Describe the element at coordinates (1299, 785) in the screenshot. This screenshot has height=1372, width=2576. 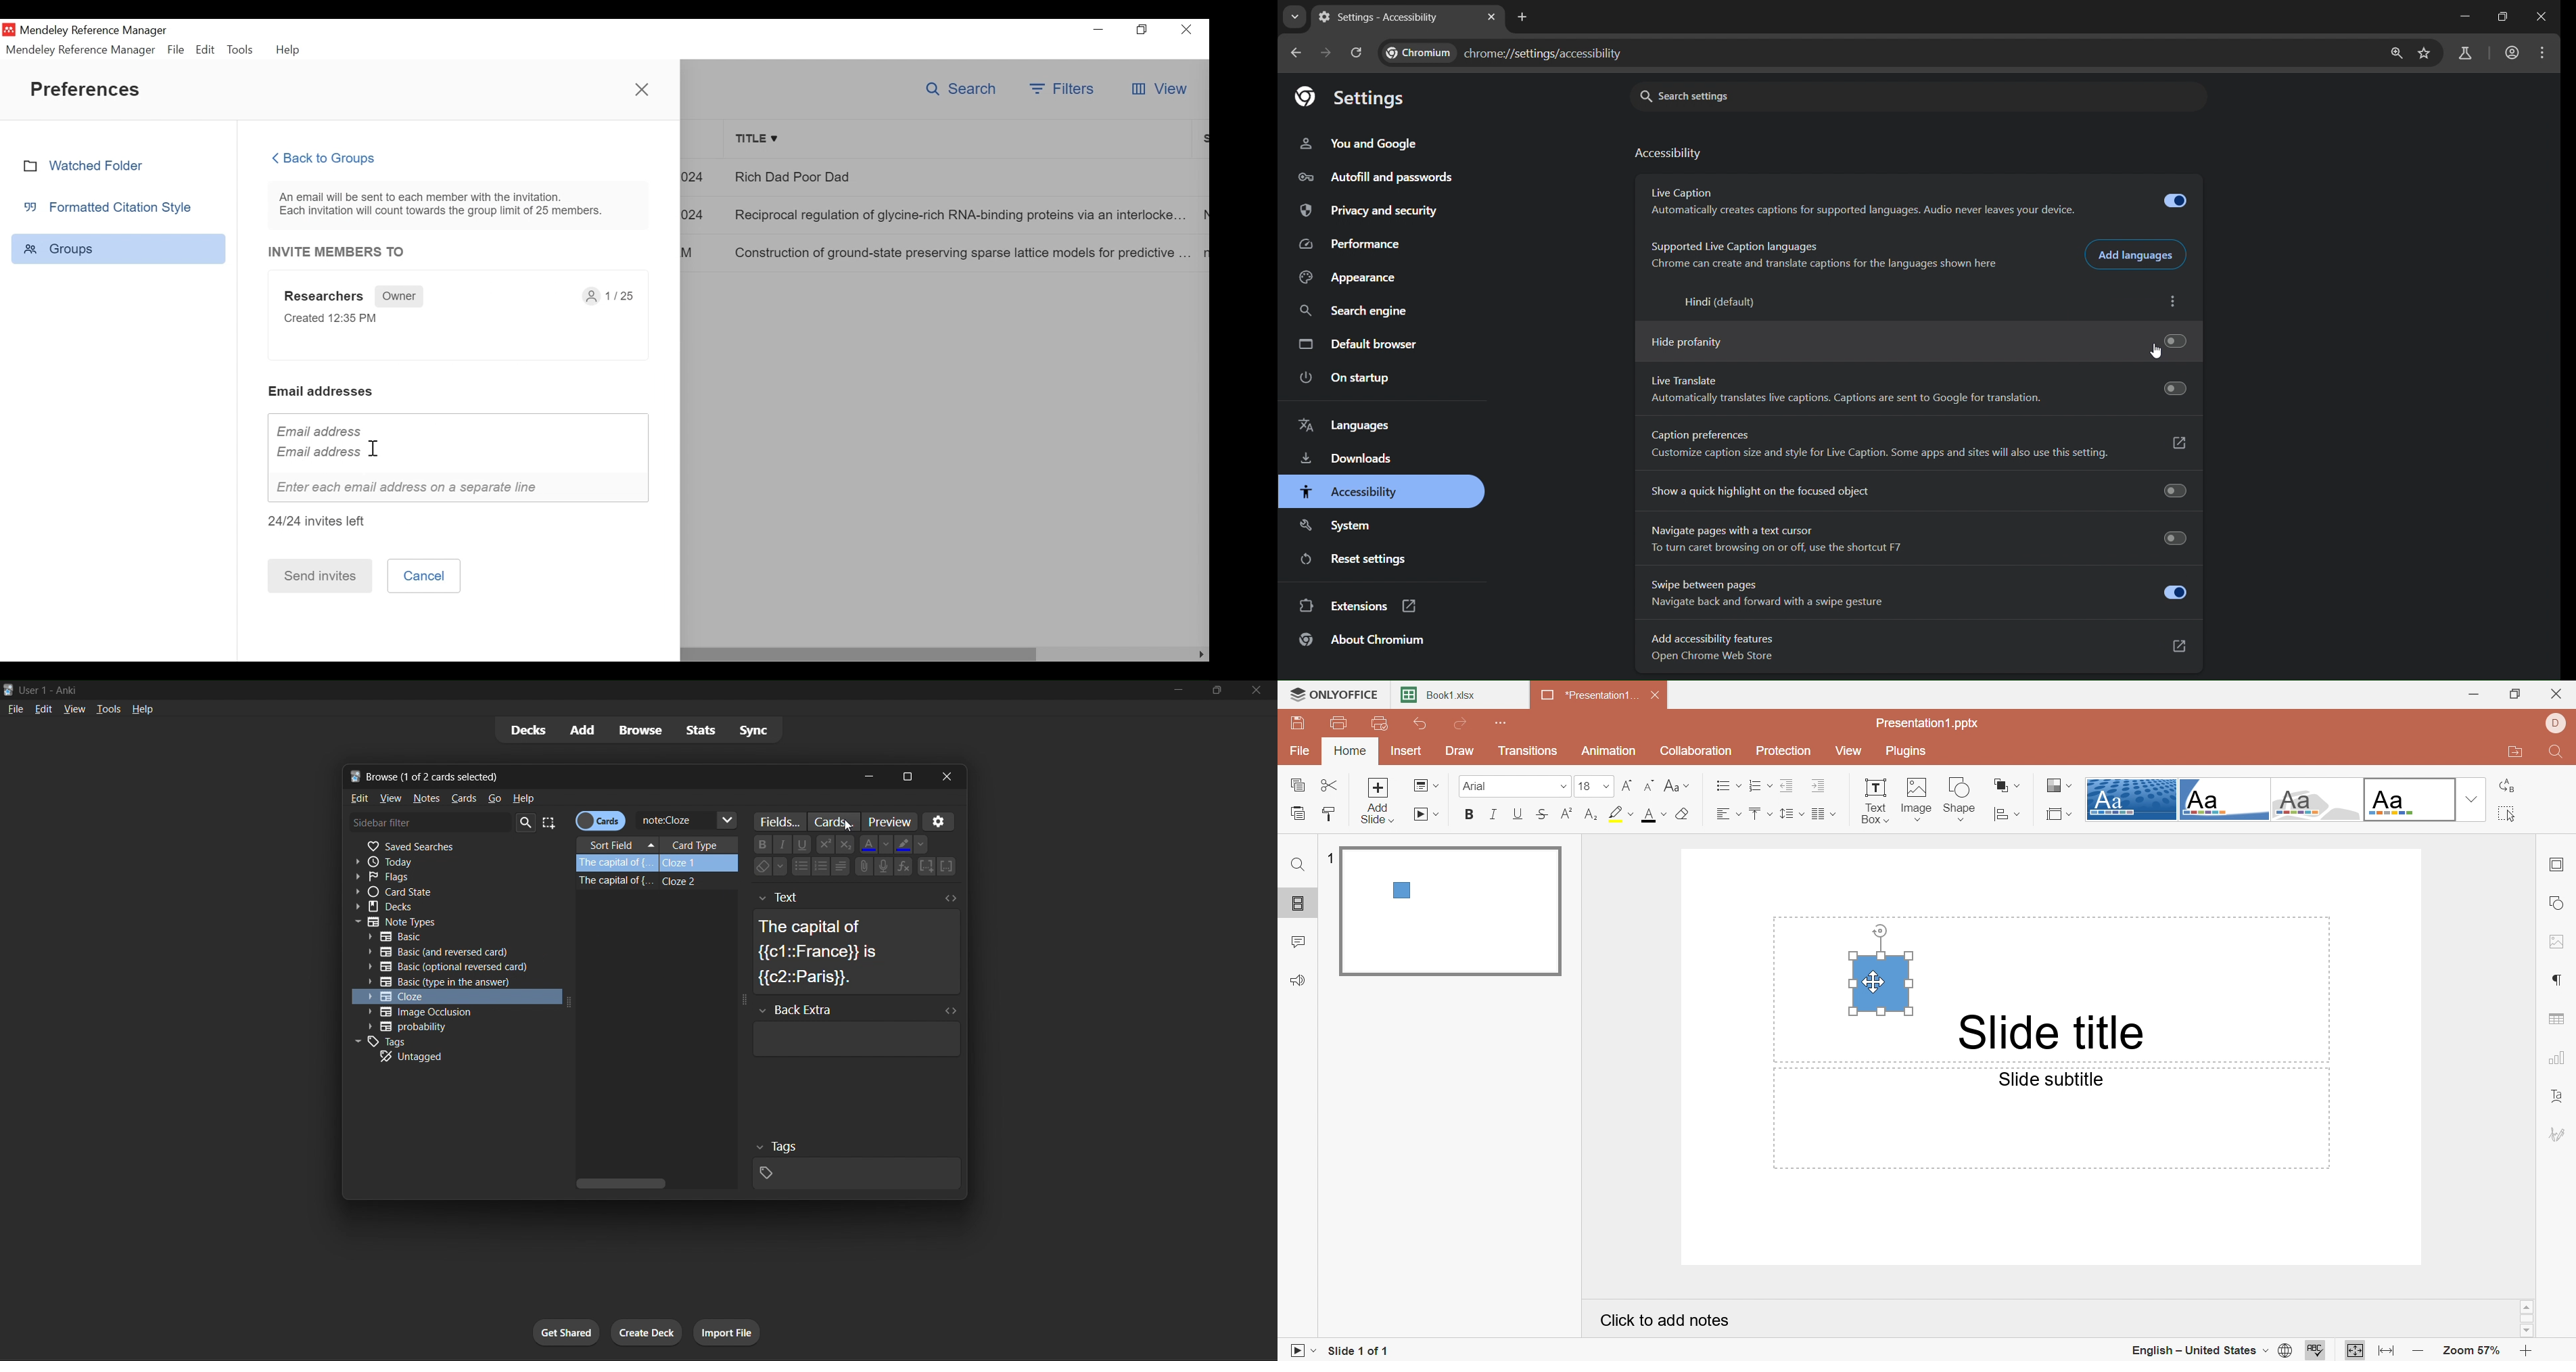
I see `Copy` at that location.